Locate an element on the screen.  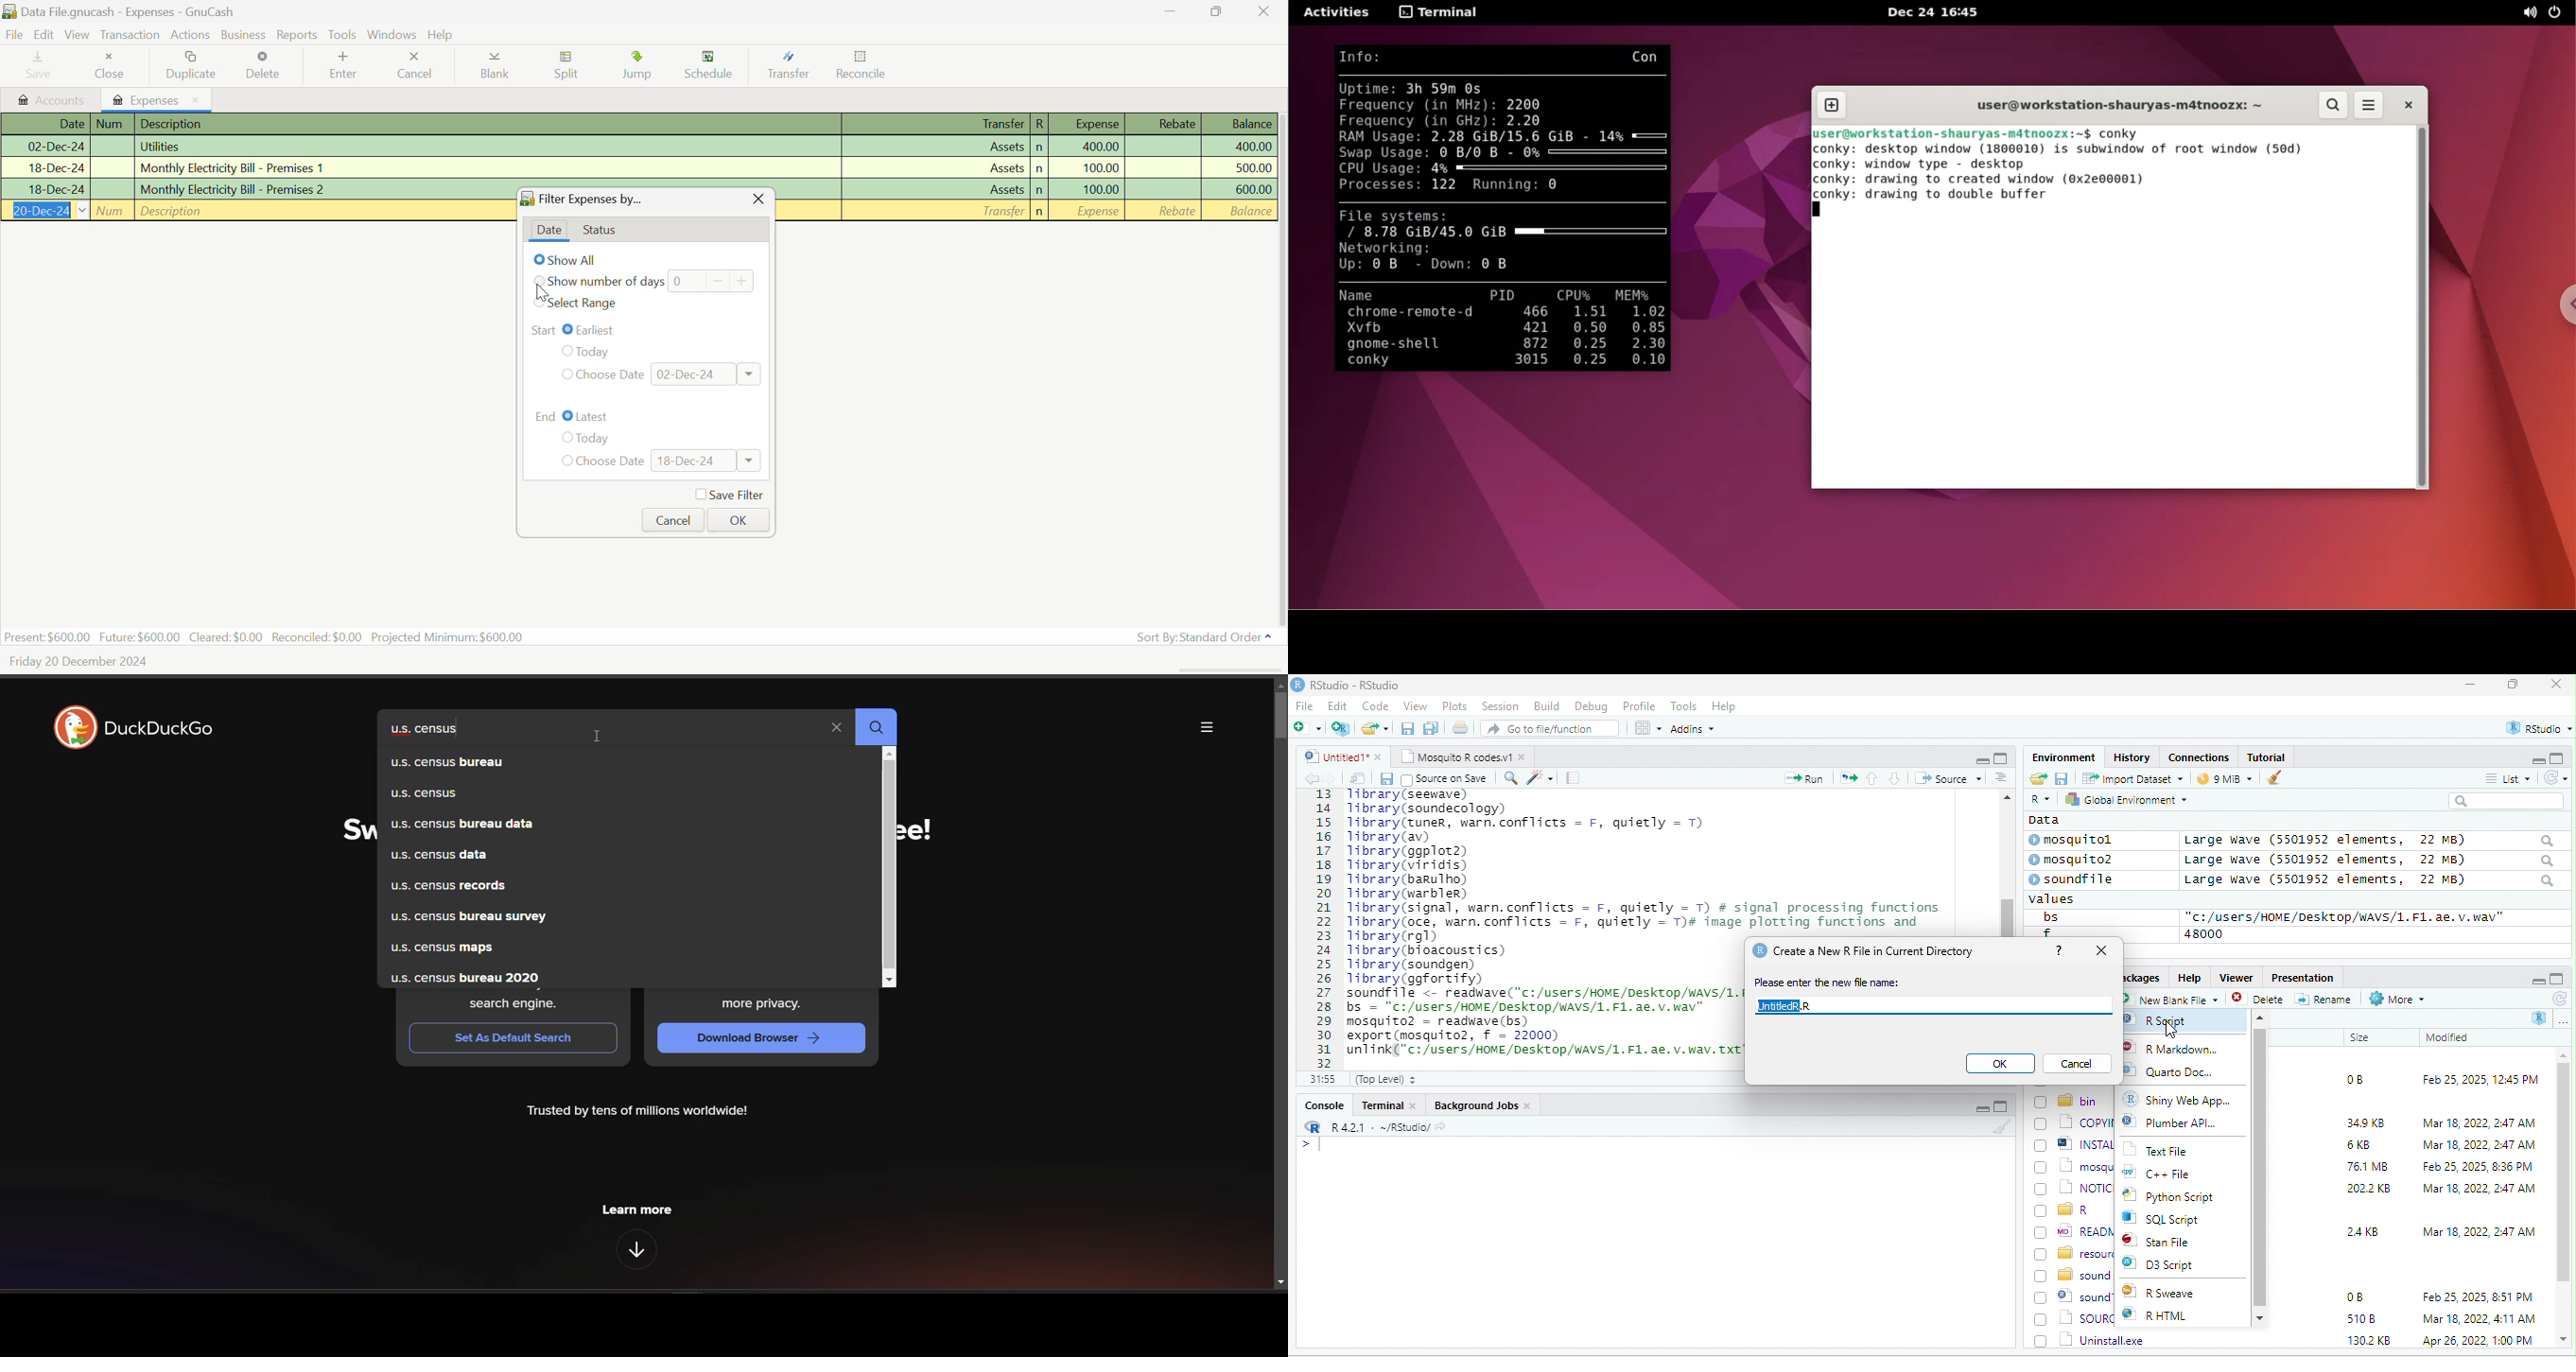
0B is located at coordinates (2354, 1297).